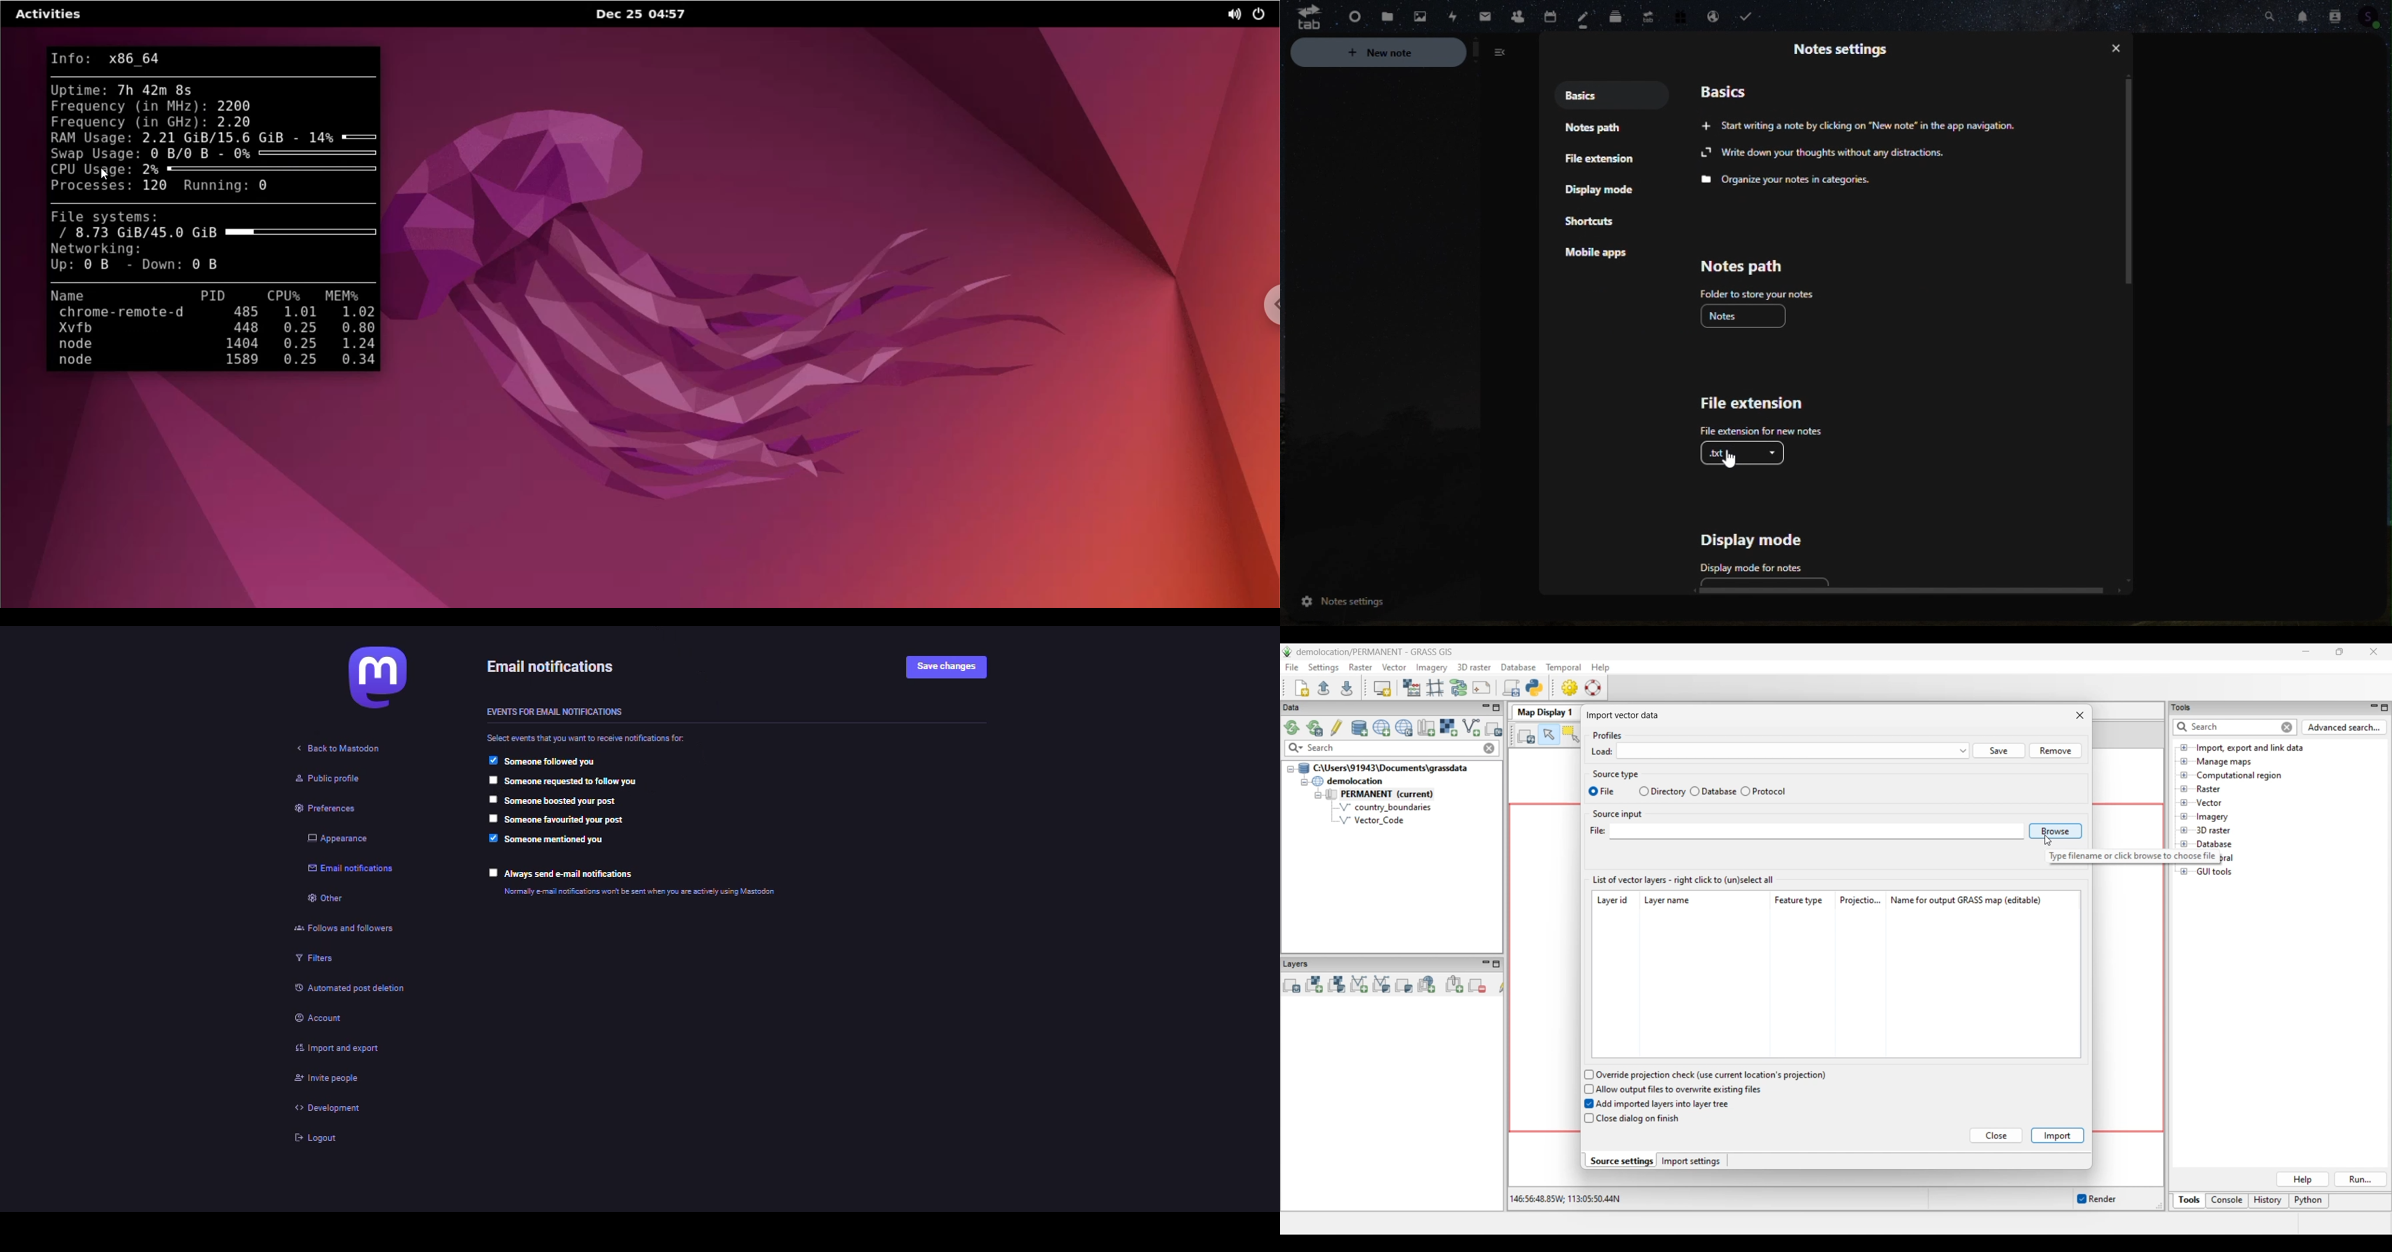 The width and height of the screenshot is (2408, 1260). Describe the element at coordinates (1647, 15) in the screenshot. I see `upgrade` at that location.